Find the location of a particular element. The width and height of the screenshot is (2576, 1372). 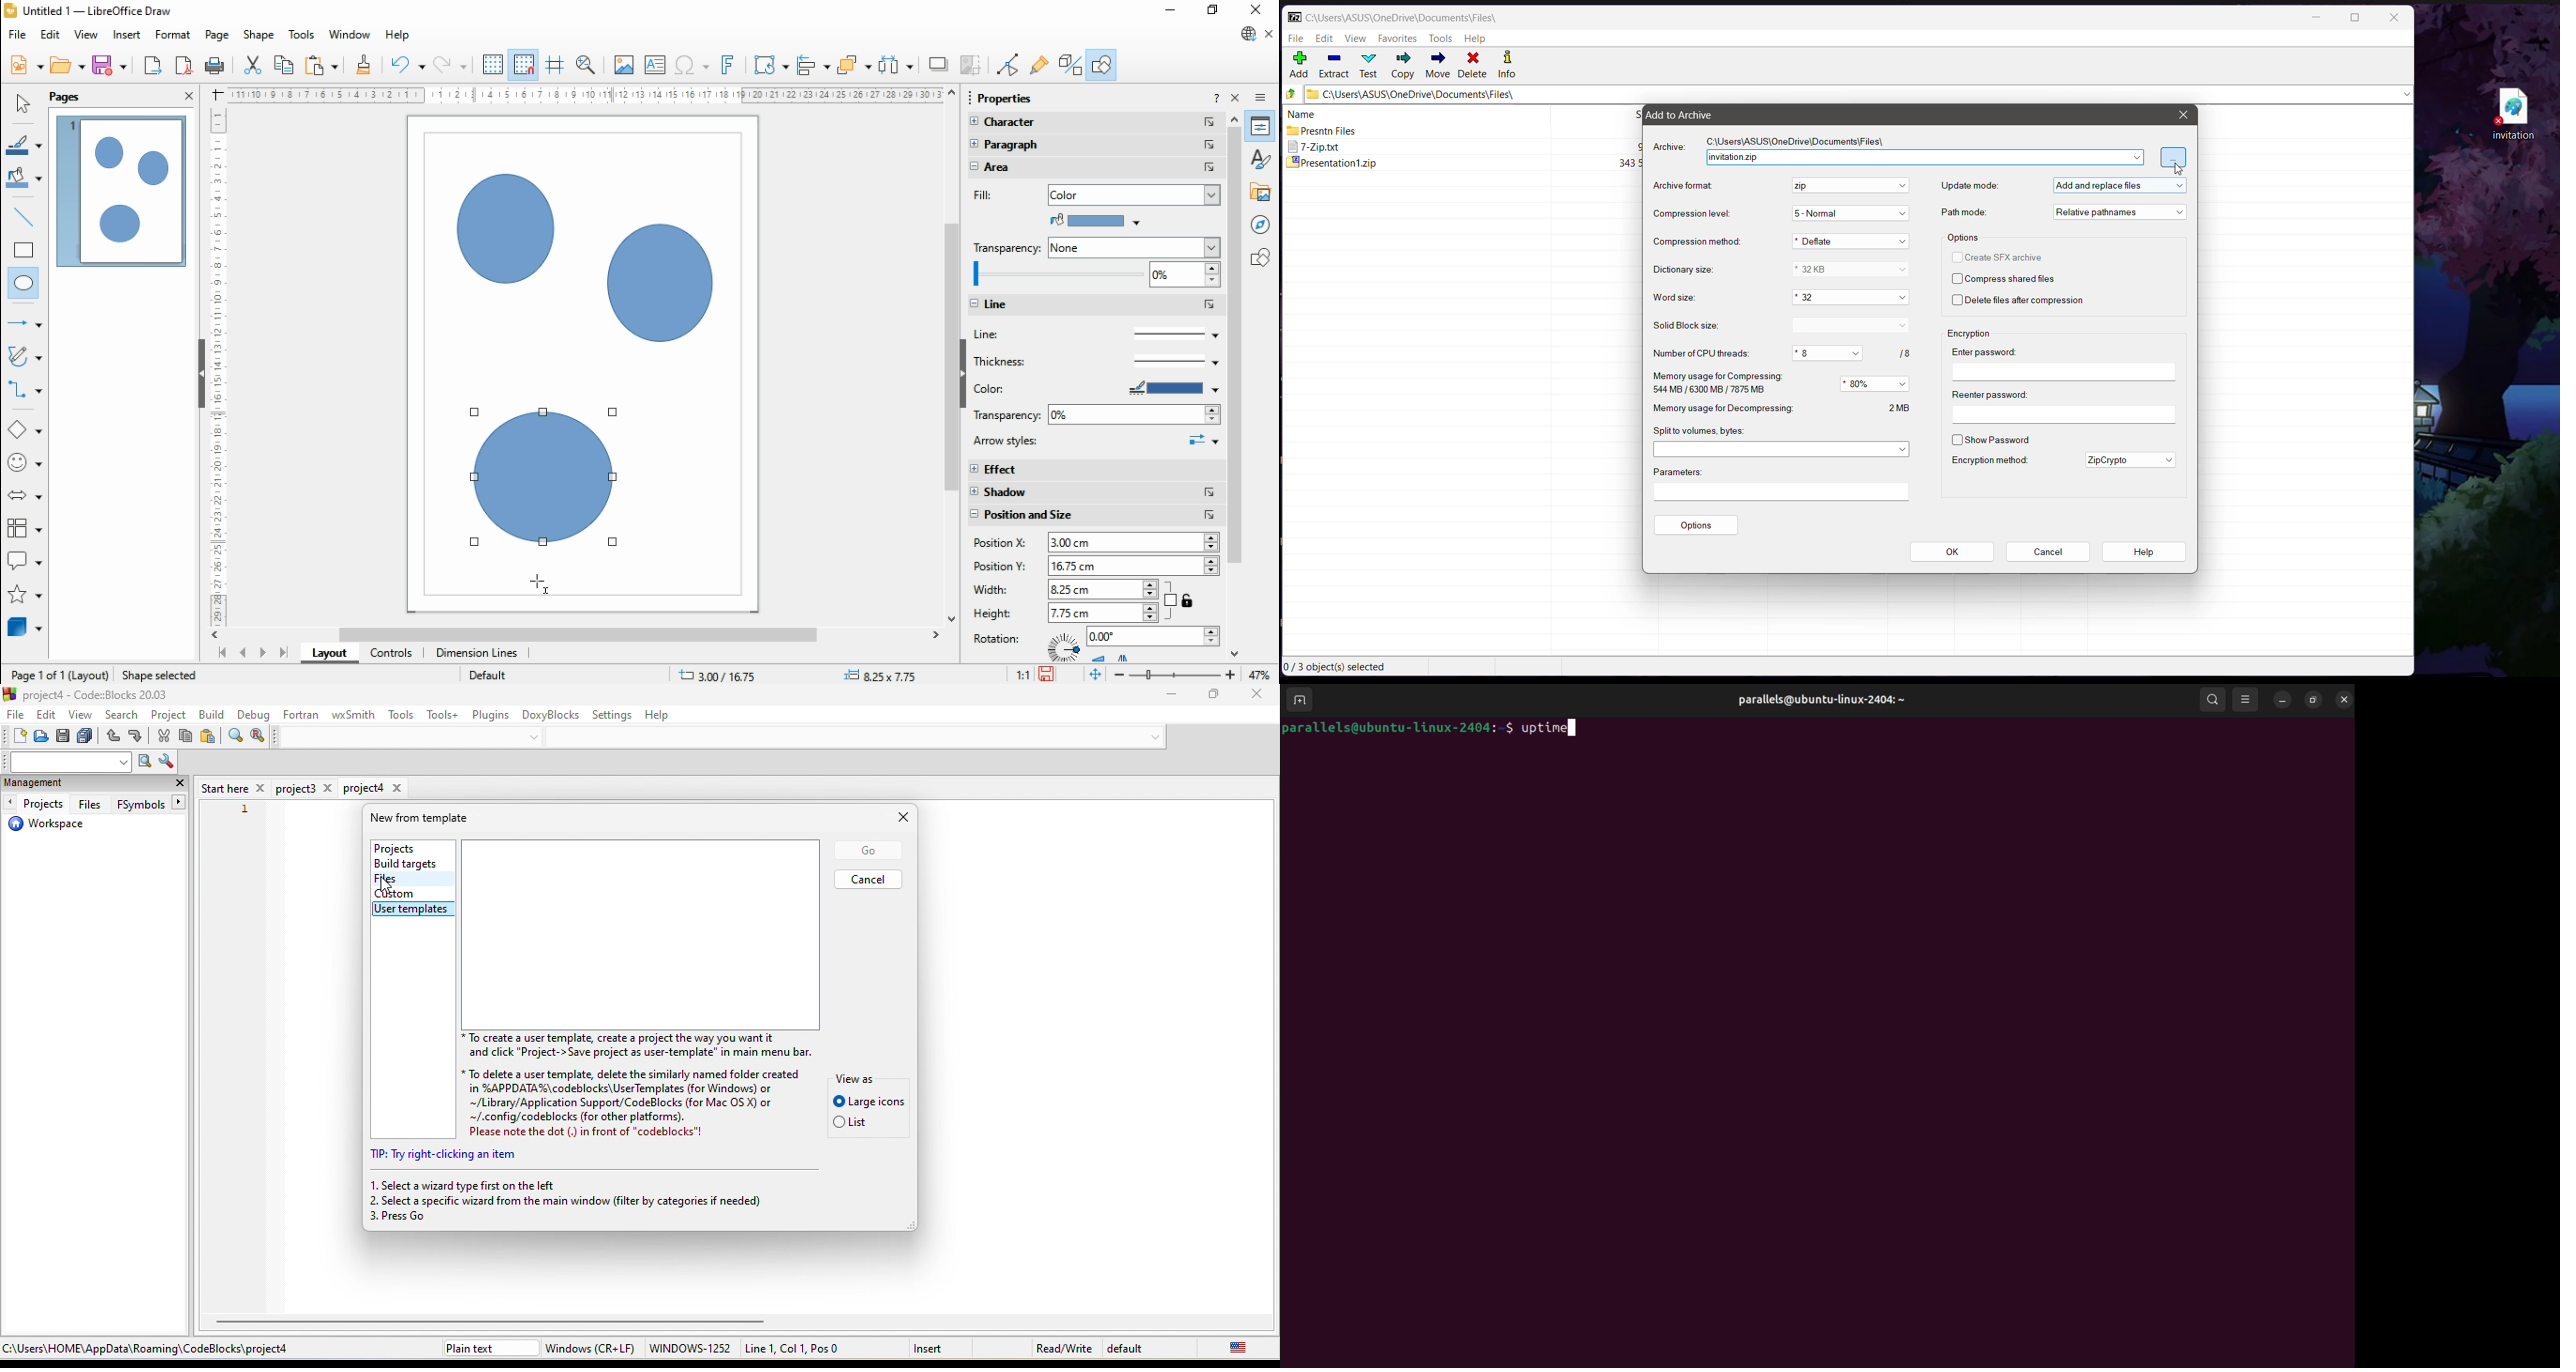

Options is located at coordinates (1965, 237).